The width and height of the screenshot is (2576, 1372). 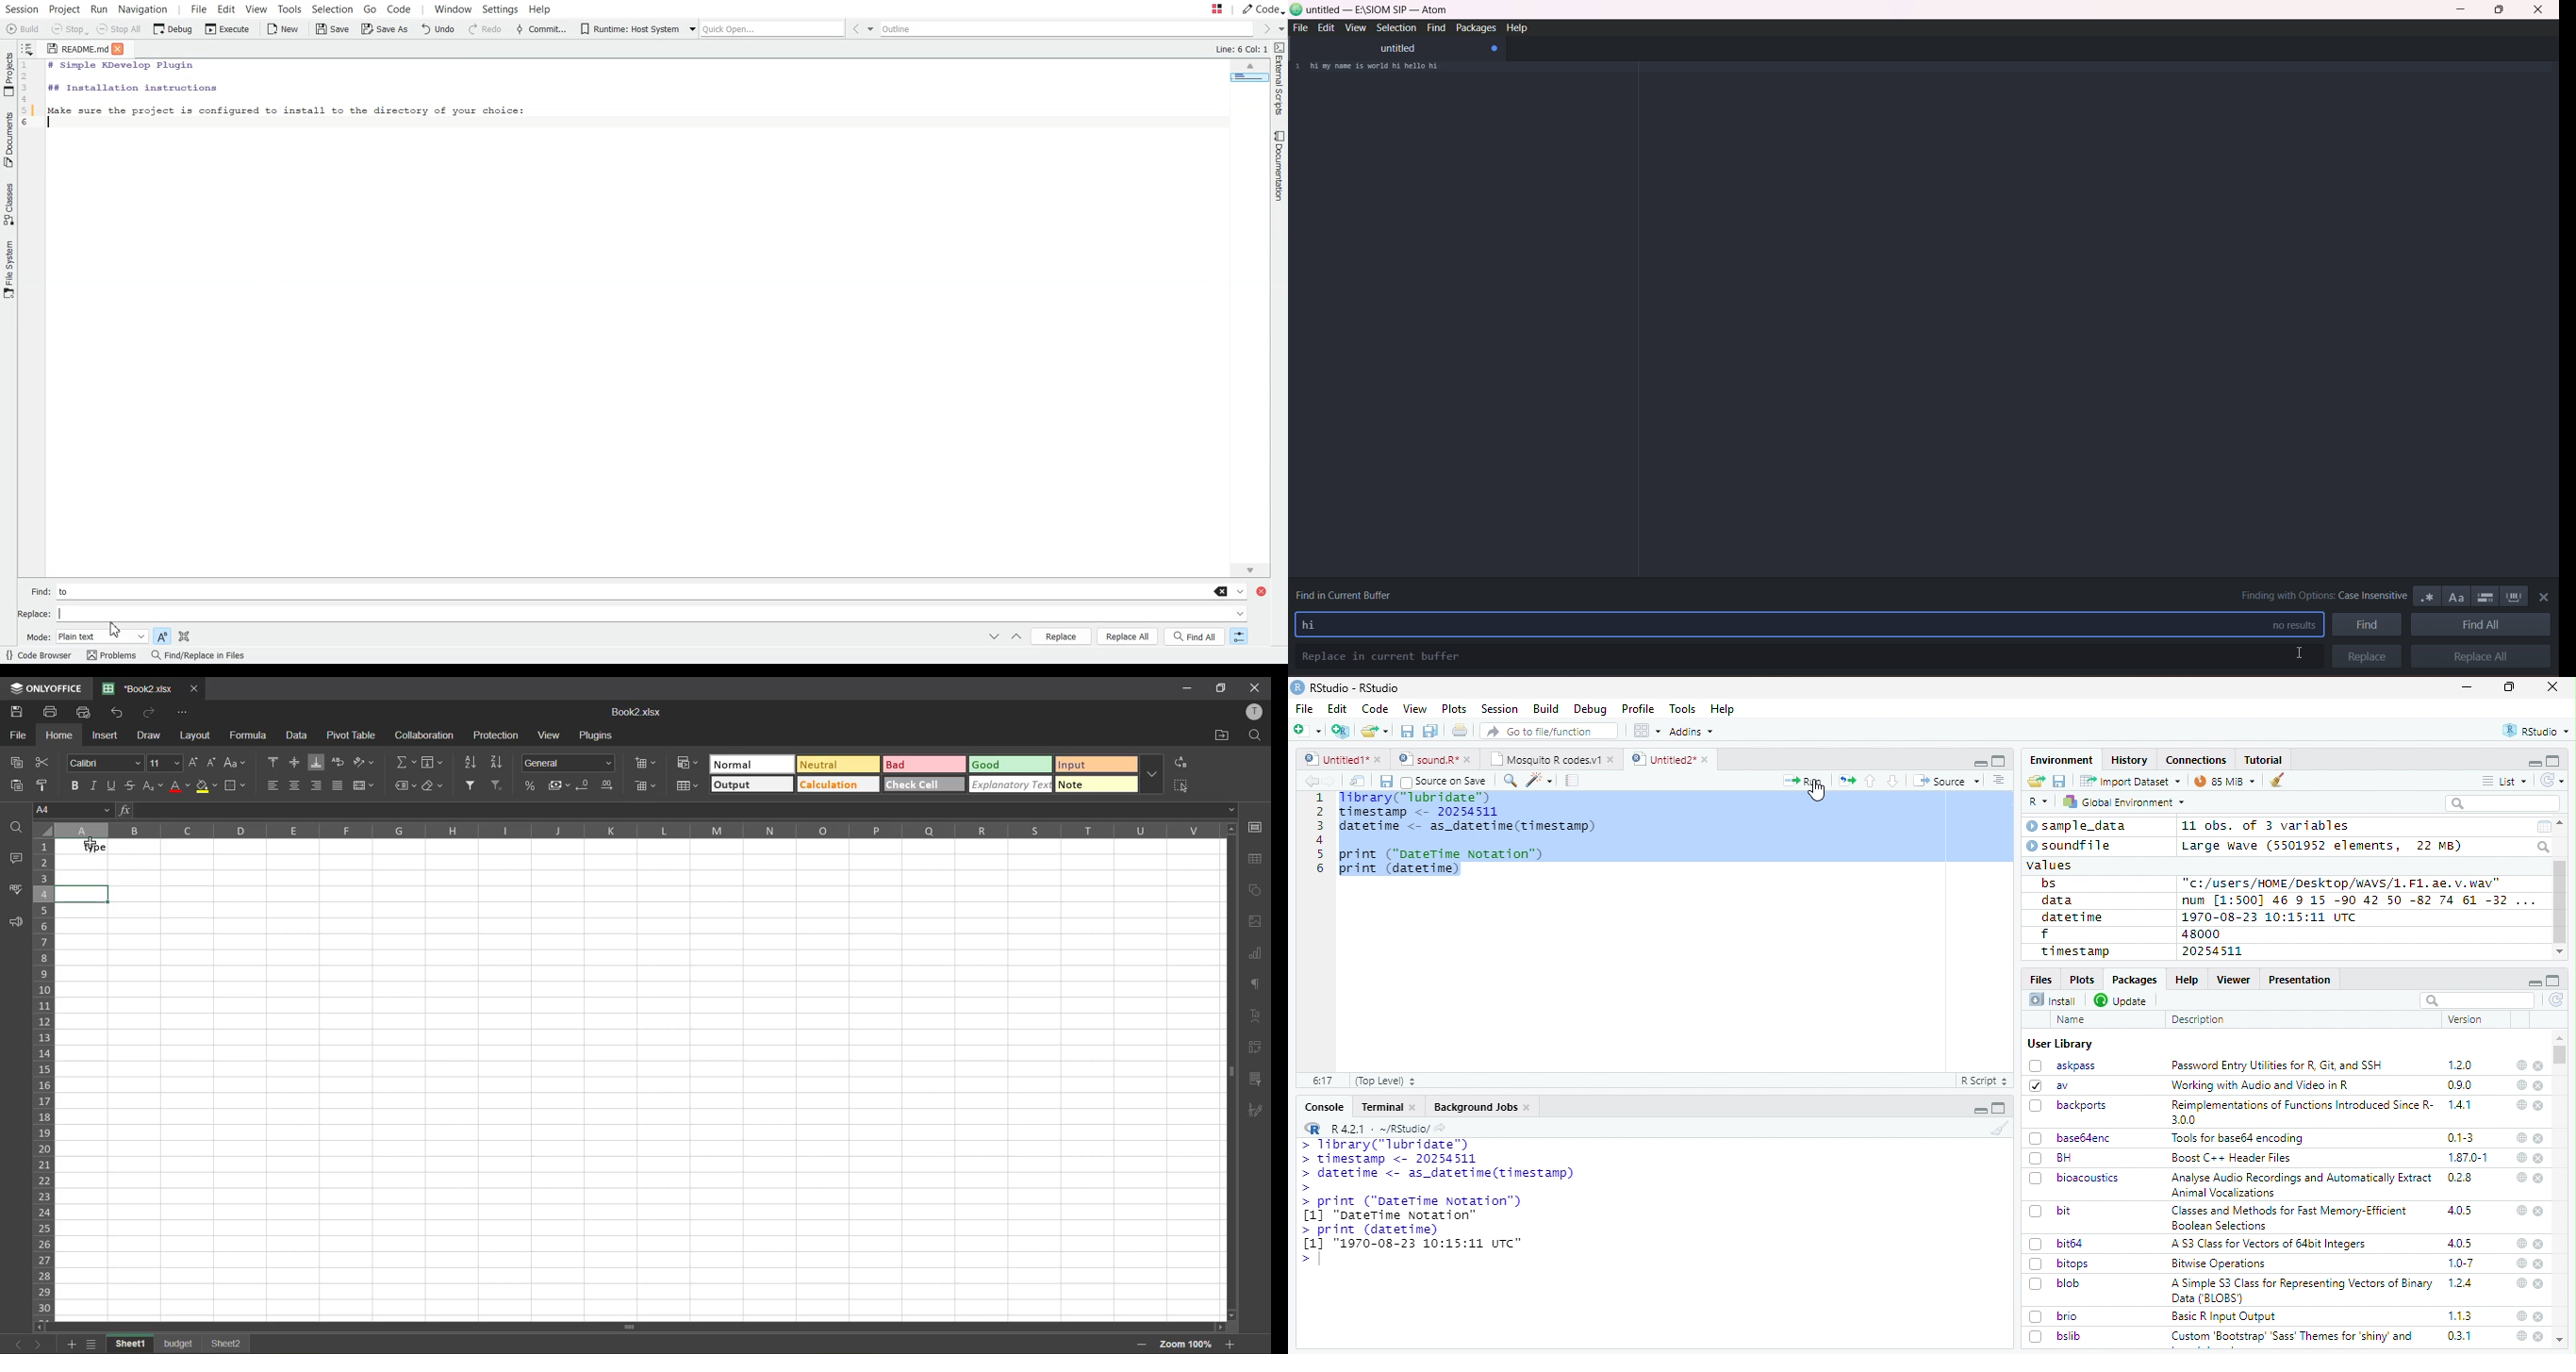 I want to click on Files, so click(x=2042, y=978).